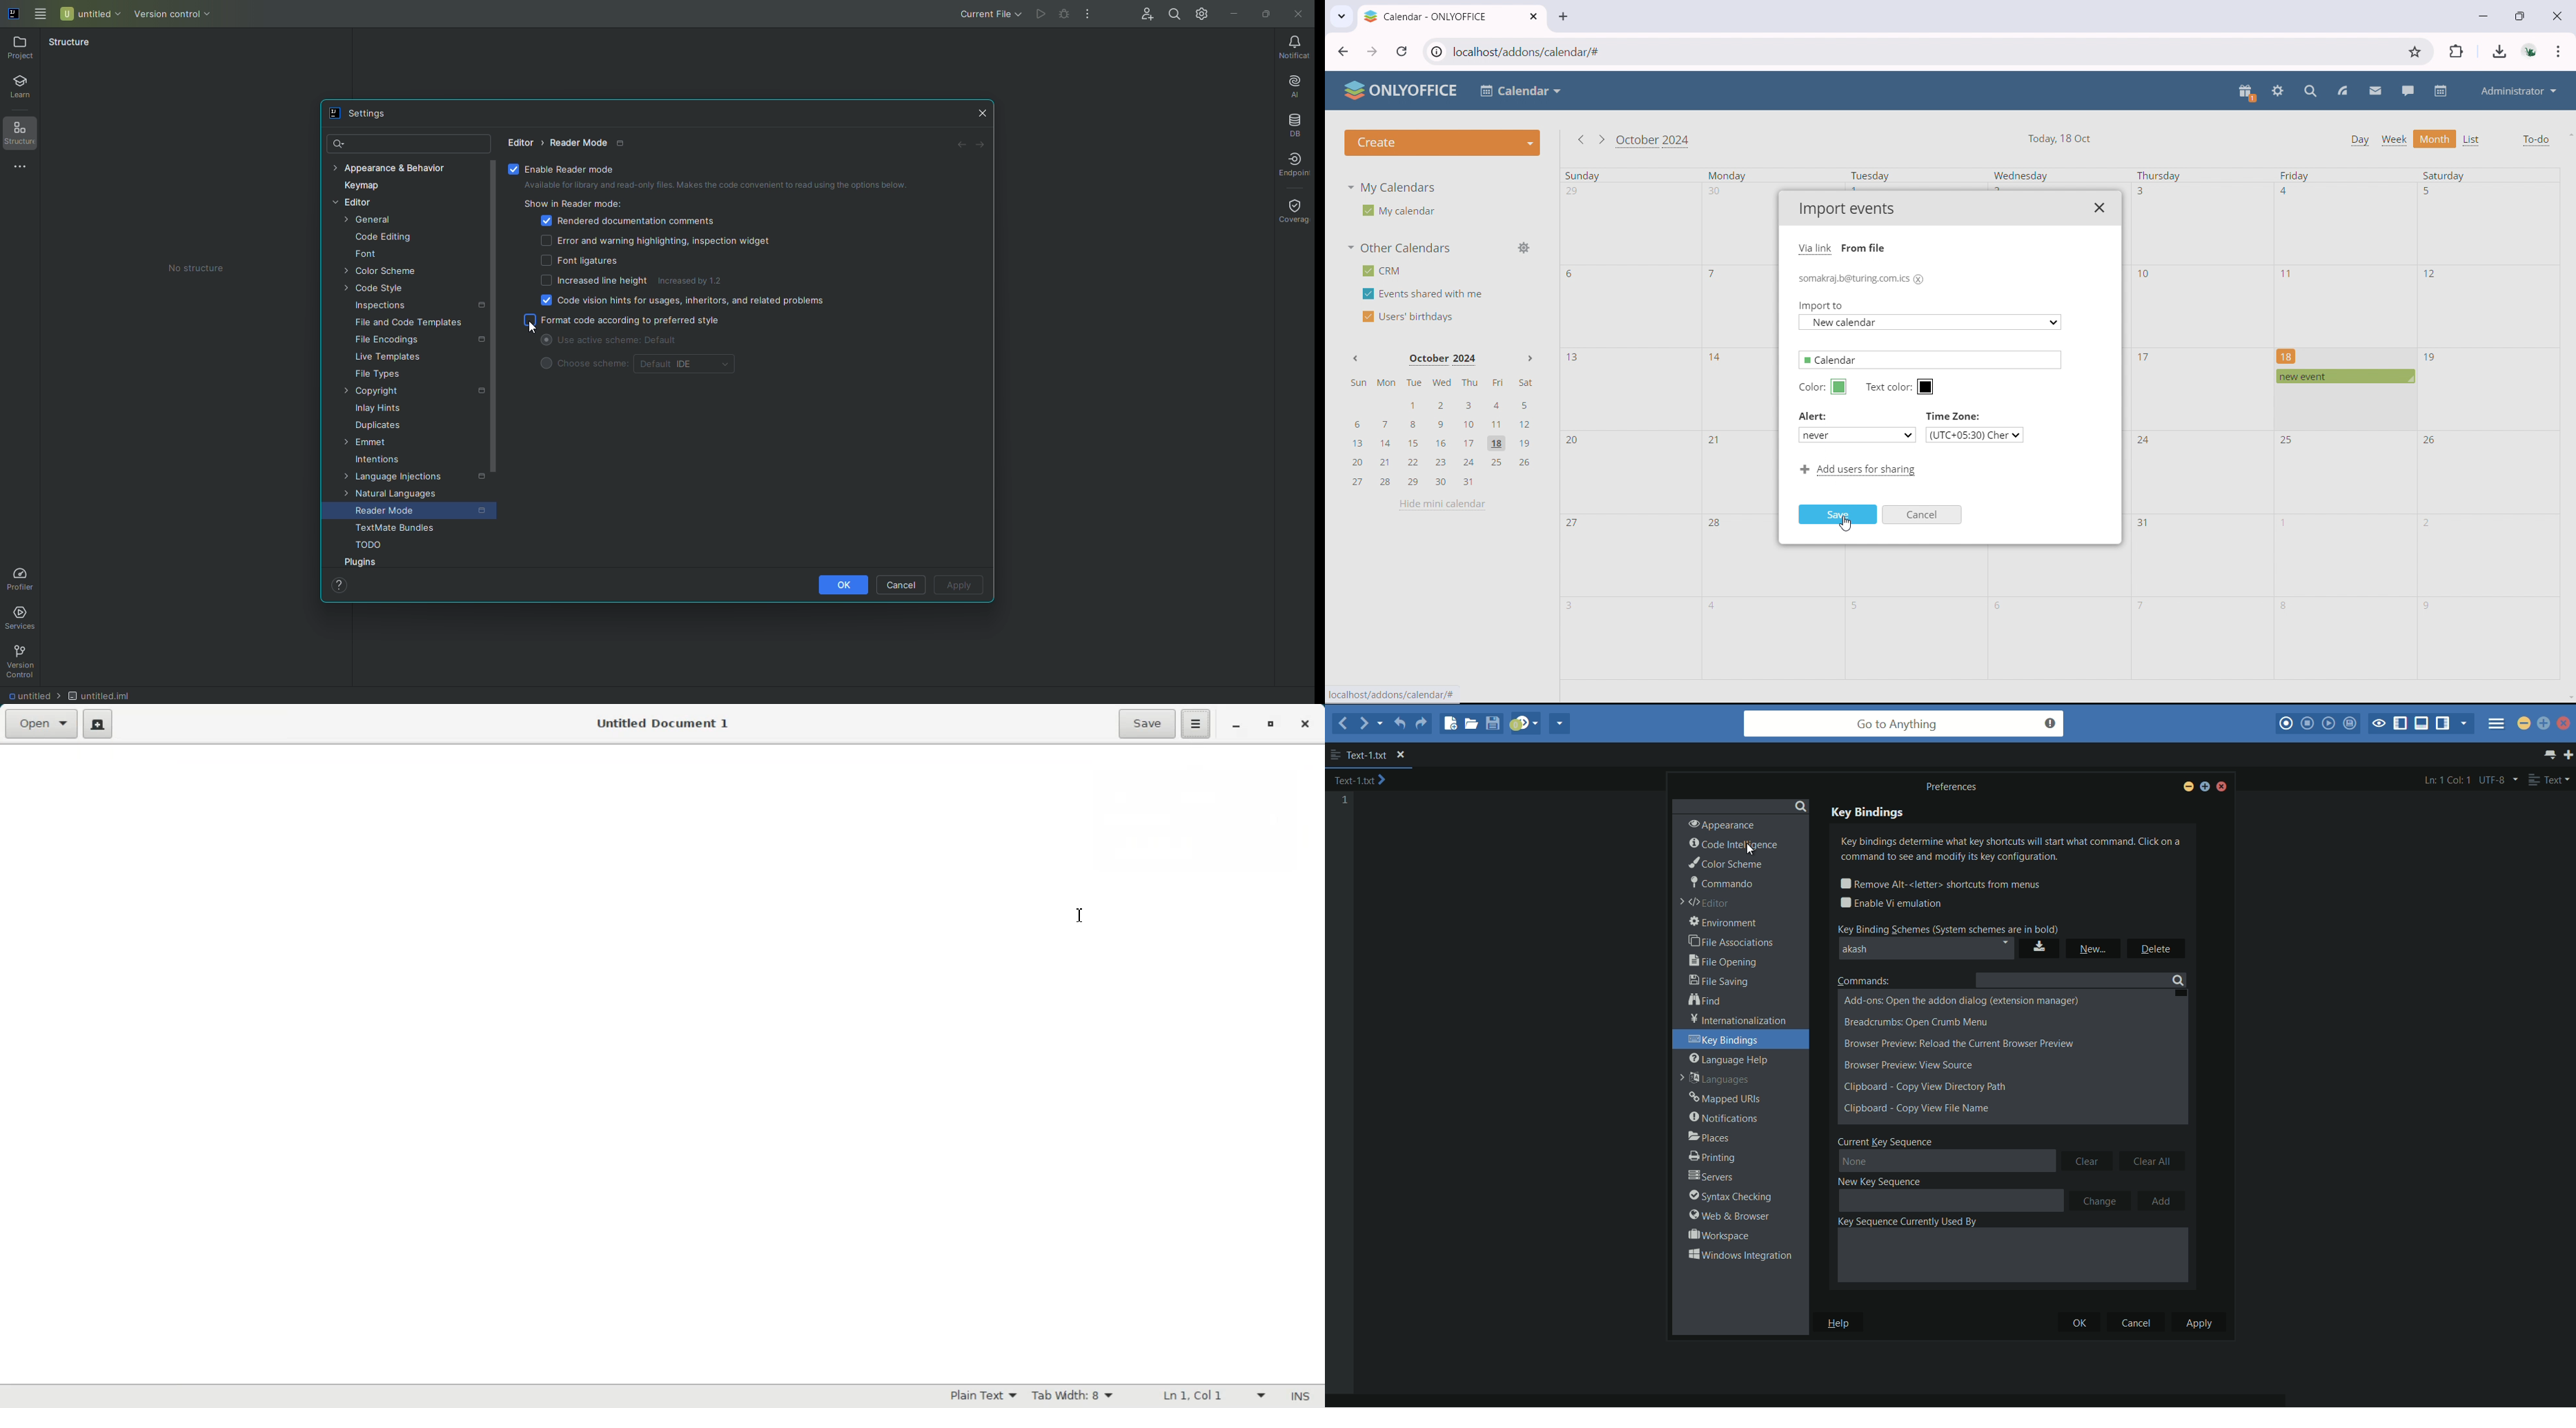 Image resolution: width=2576 pixels, height=1428 pixels. What do you see at coordinates (1442, 504) in the screenshot?
I see `hide mini calendar` at bounding box center [1442, 504].